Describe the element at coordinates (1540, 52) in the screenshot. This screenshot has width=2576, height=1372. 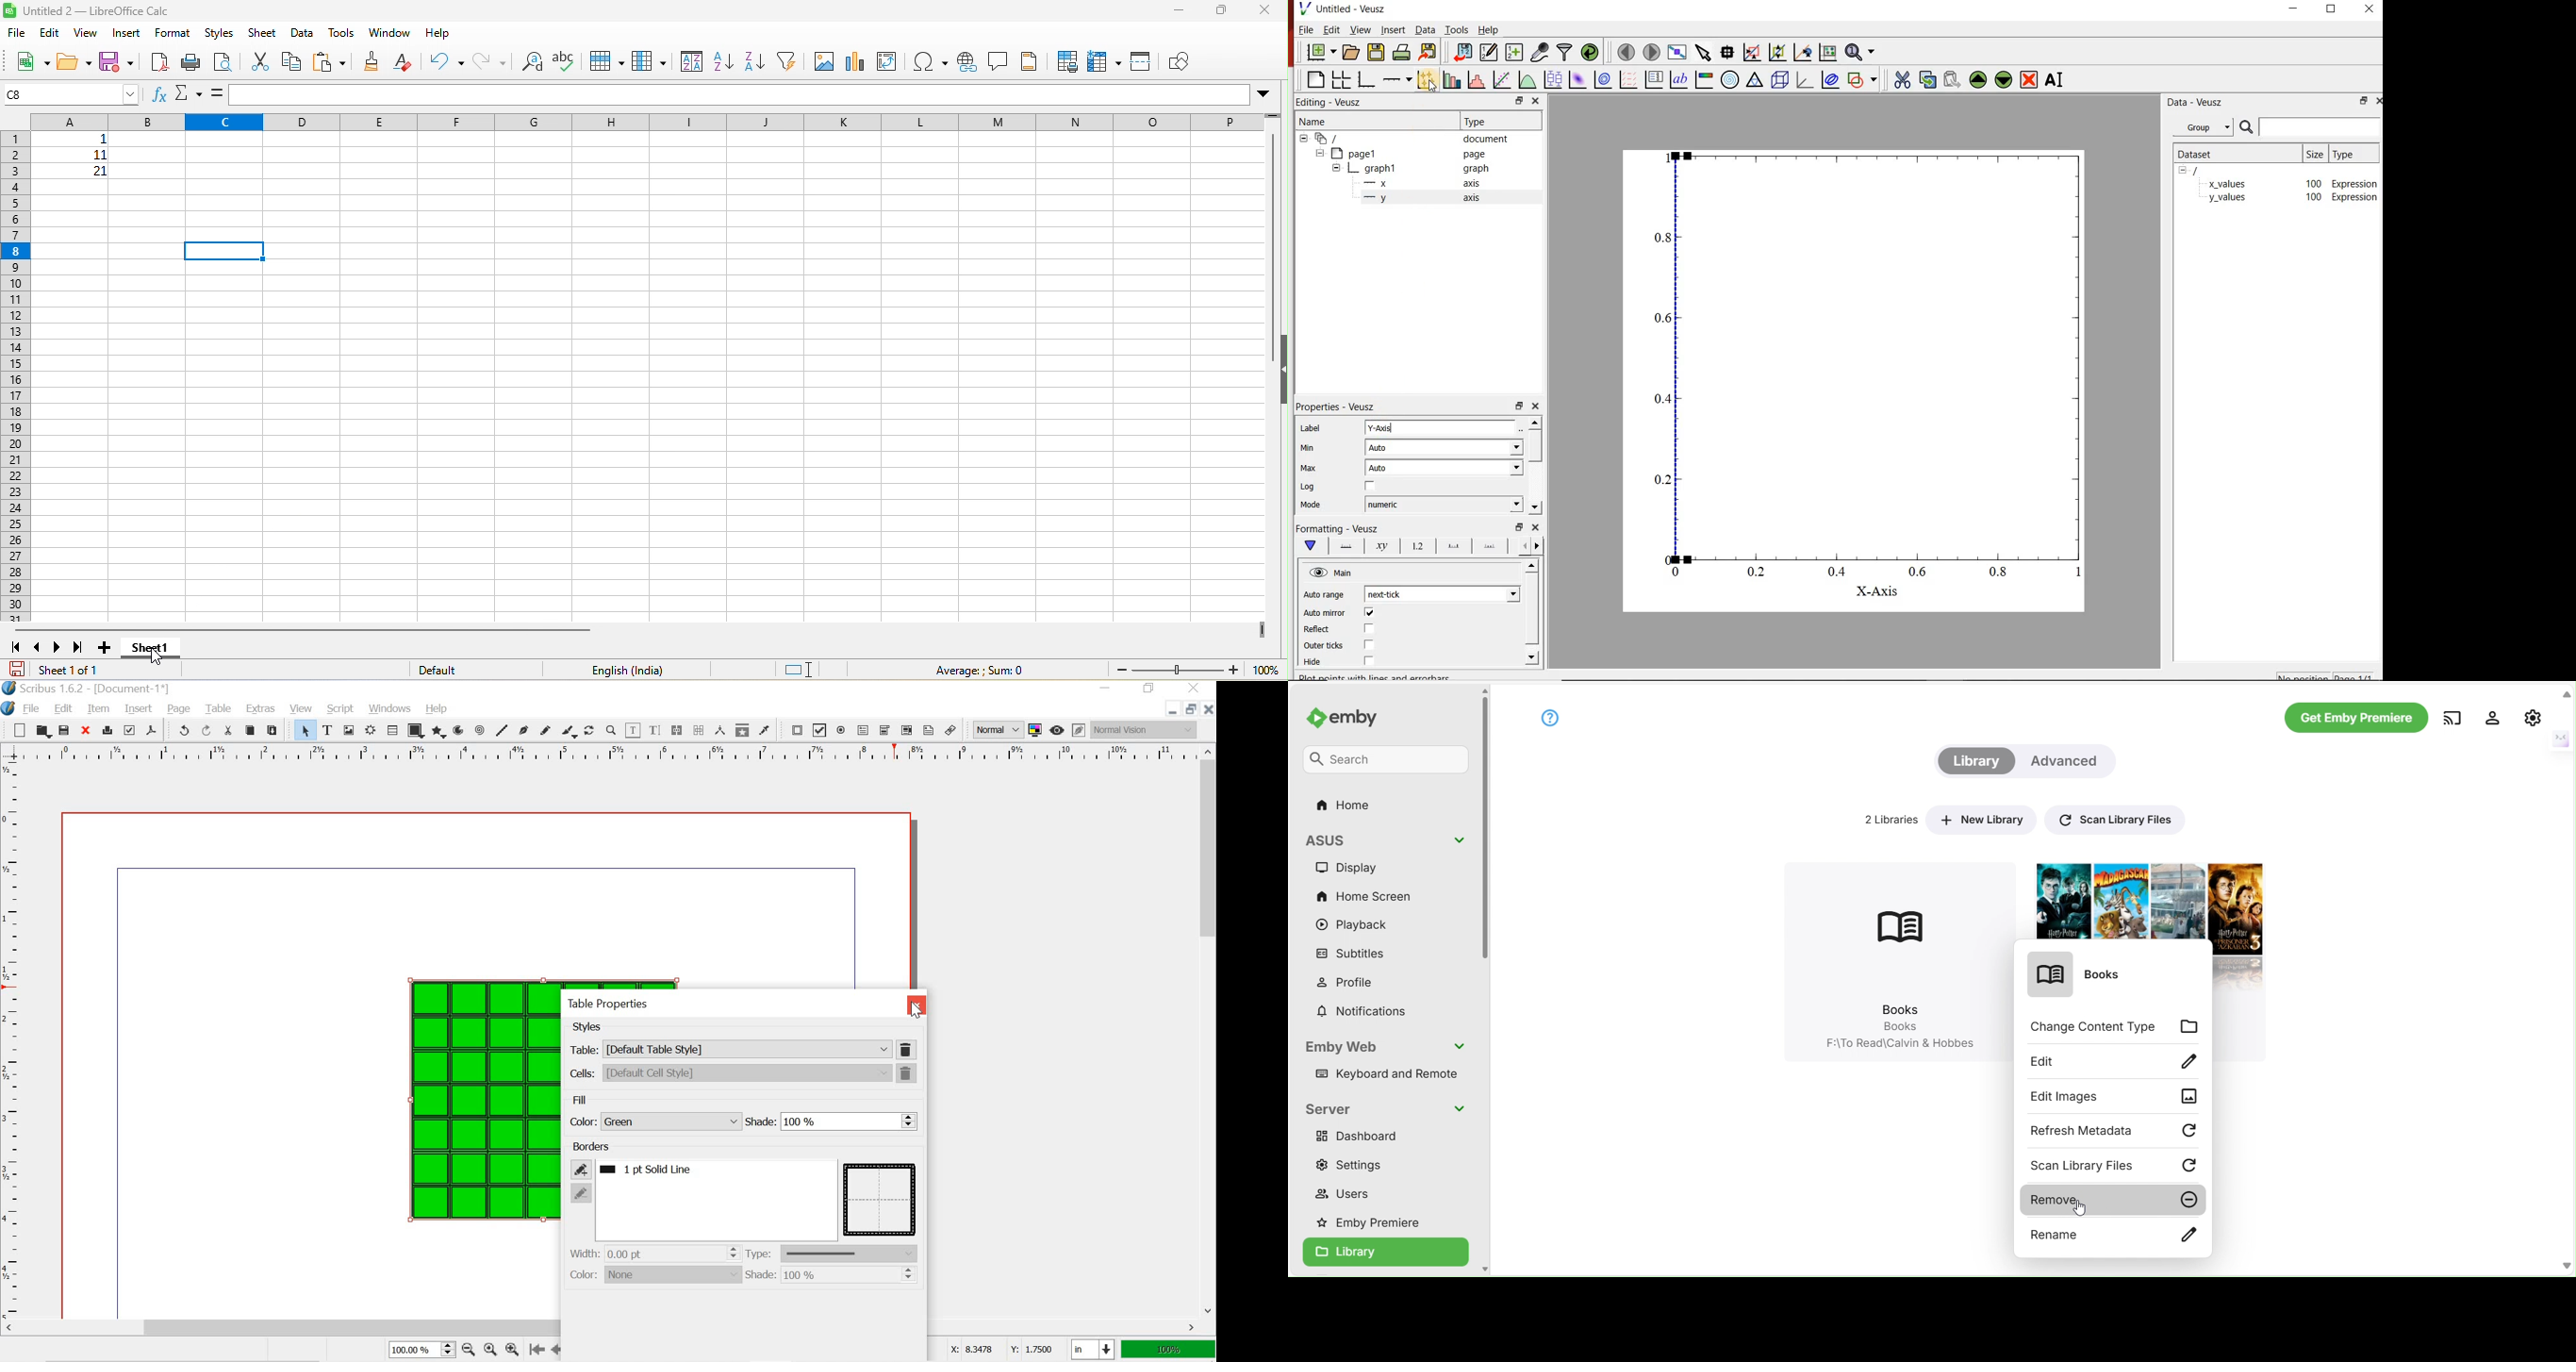
I see `capture remote data` at that location.